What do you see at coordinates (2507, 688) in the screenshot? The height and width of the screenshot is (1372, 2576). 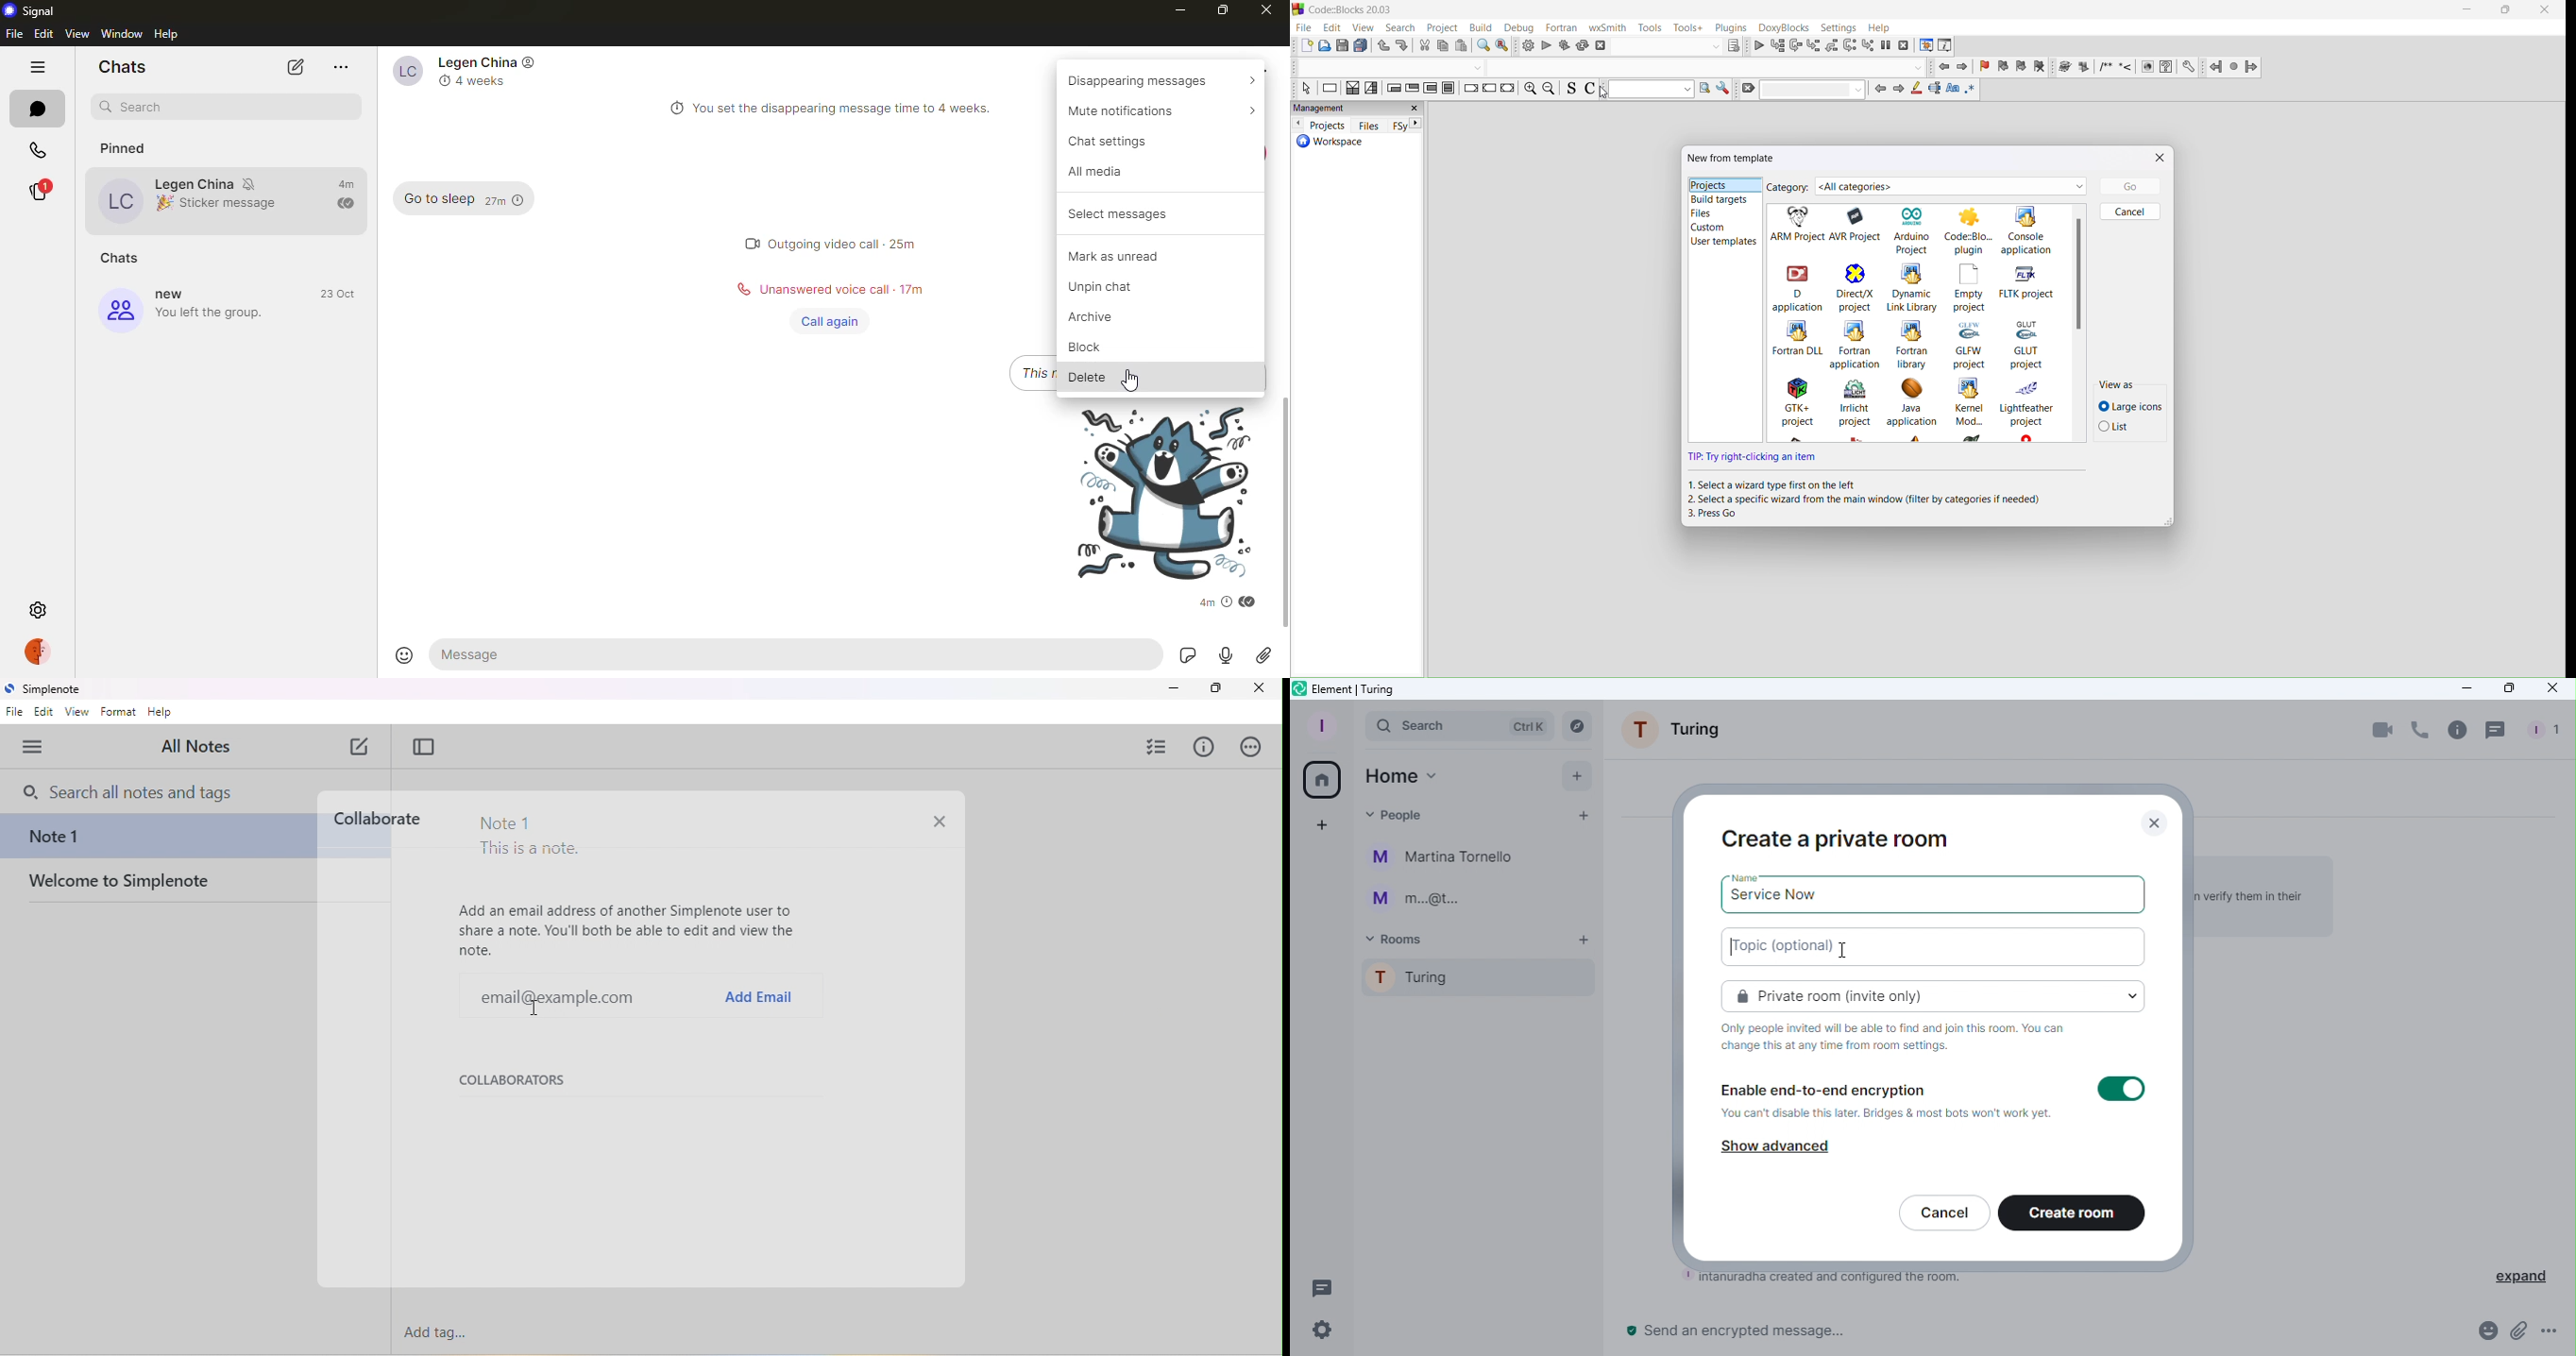 I see `Maximize` at bounding box center [2507, 688].